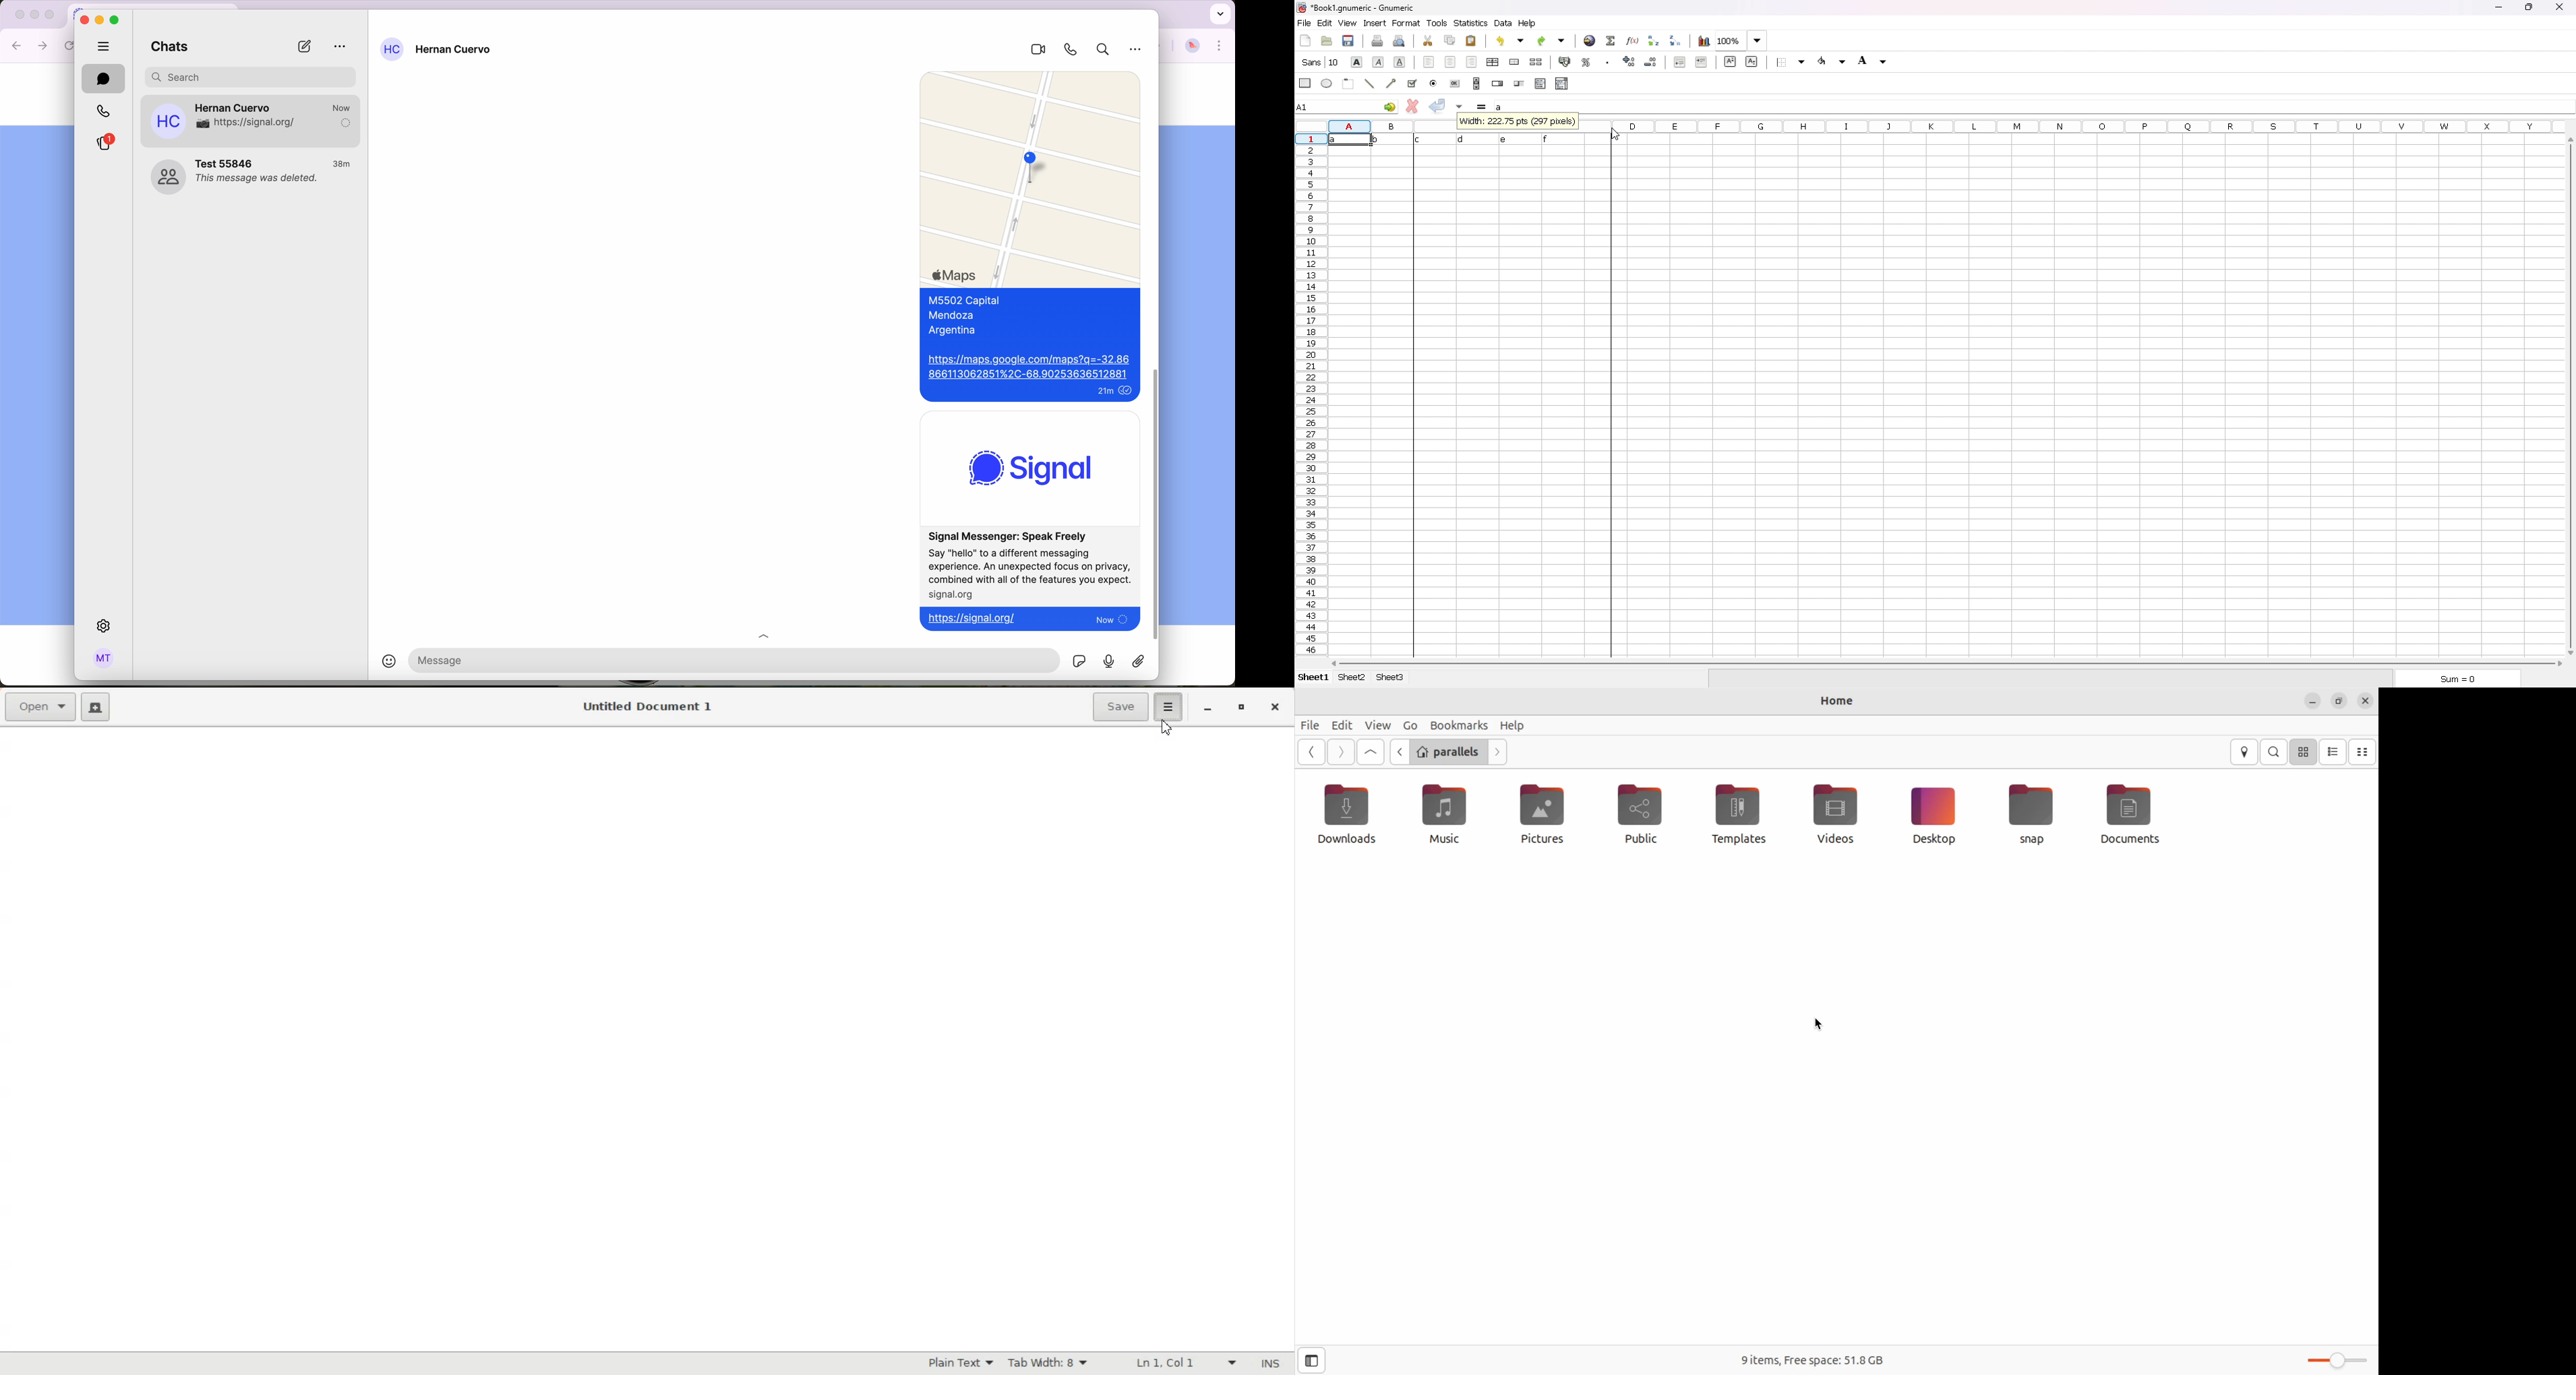 This screenshot has height=1400, width=2576. What do you see at coordinates (1219, 13) in the screenshot?
I see `search tabs` at bounding box center [1219, 13].